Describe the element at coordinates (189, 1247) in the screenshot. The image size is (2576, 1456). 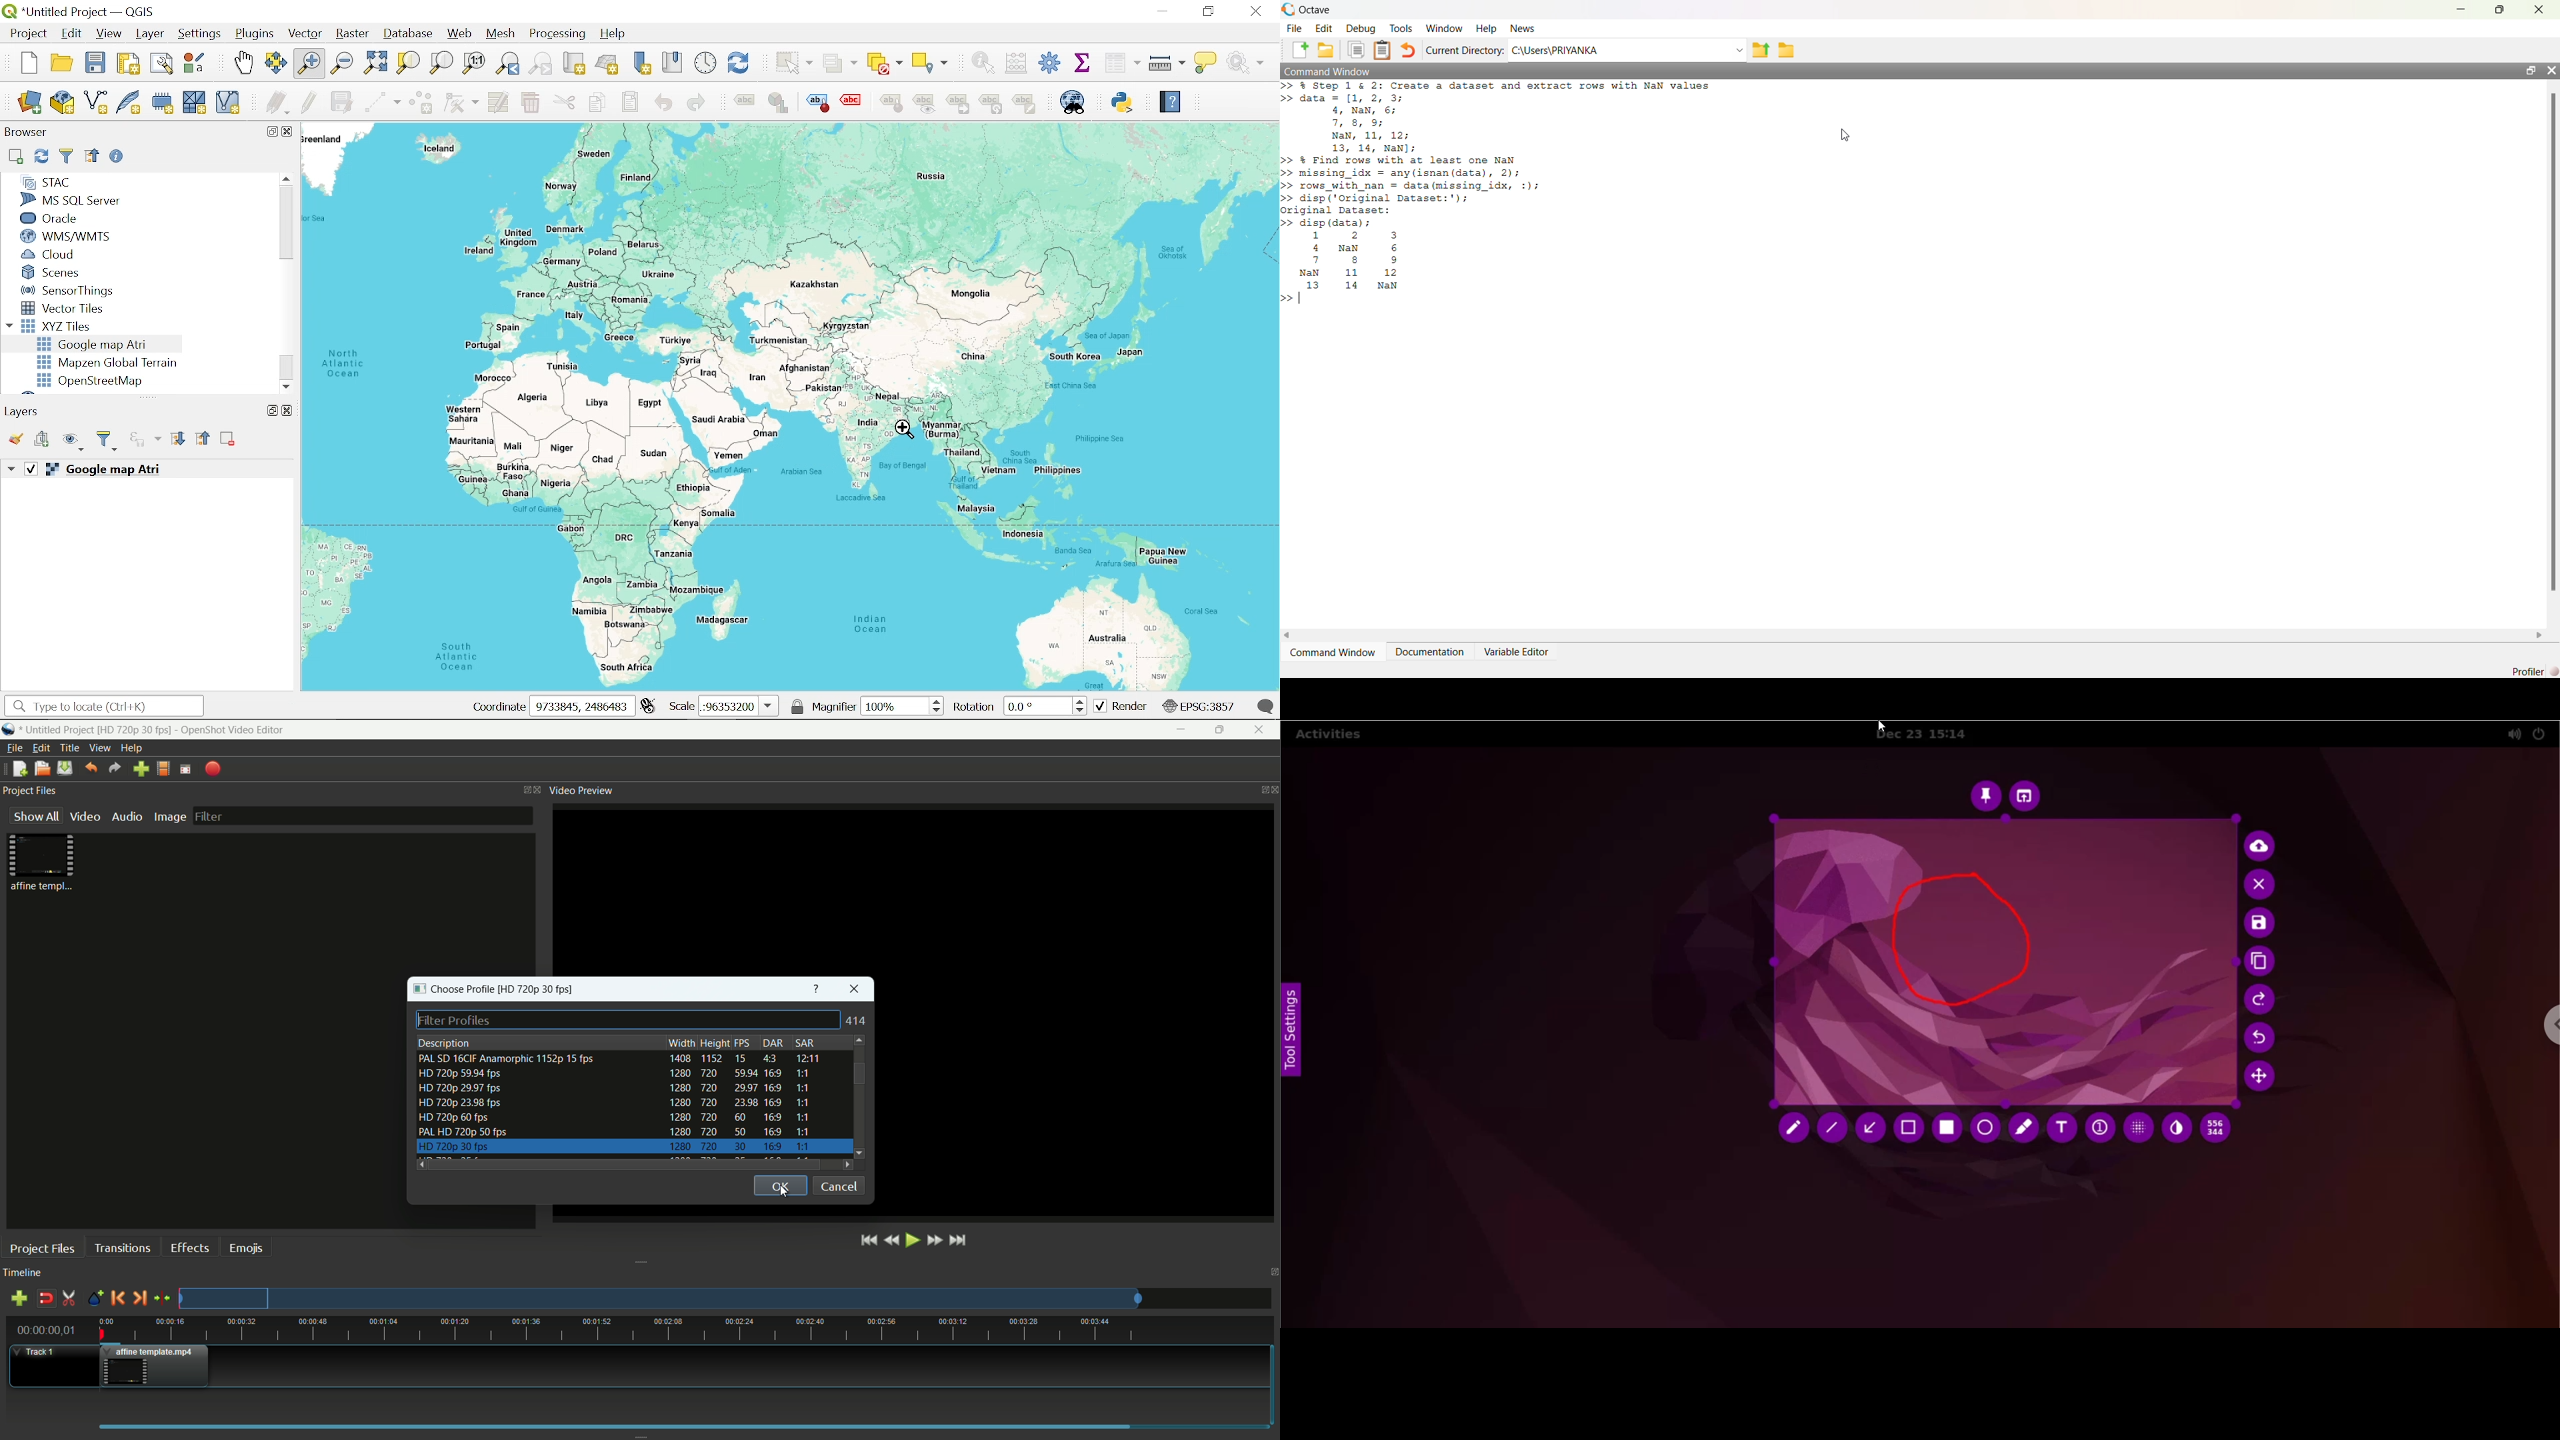
I see `effects` at that location.